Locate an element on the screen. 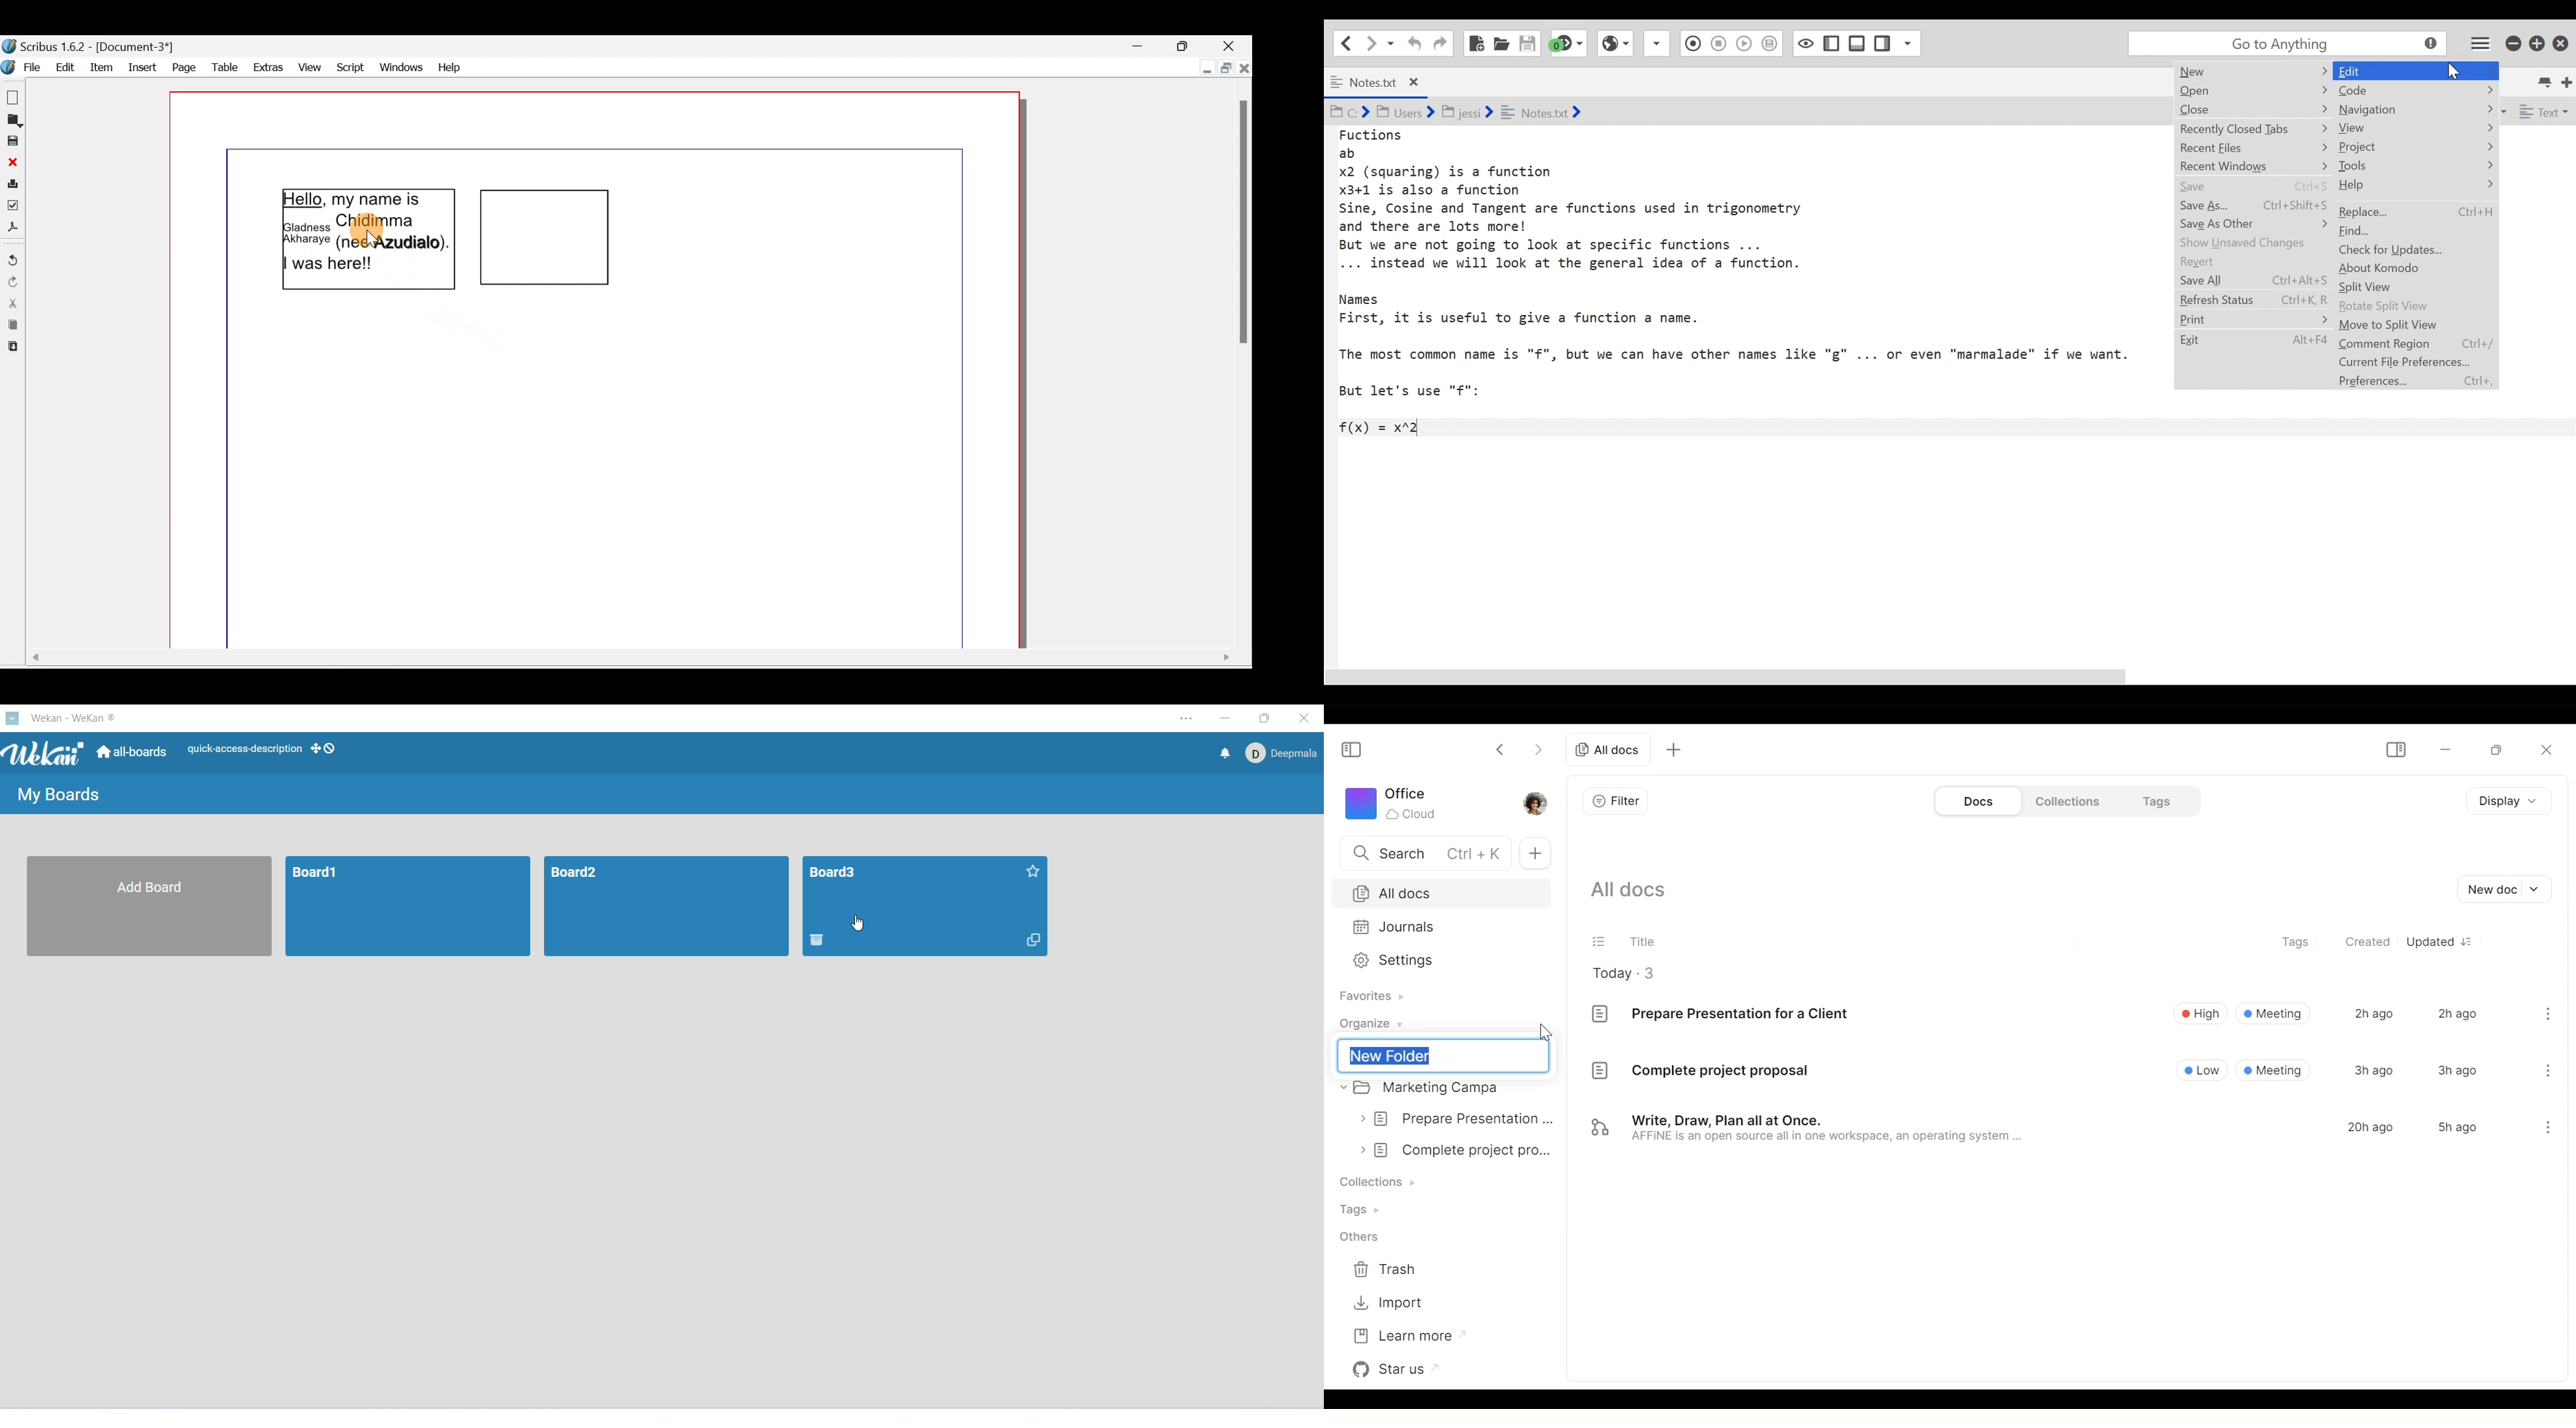  Jump to next syntax checking result is located at coordinates (1569, 43).